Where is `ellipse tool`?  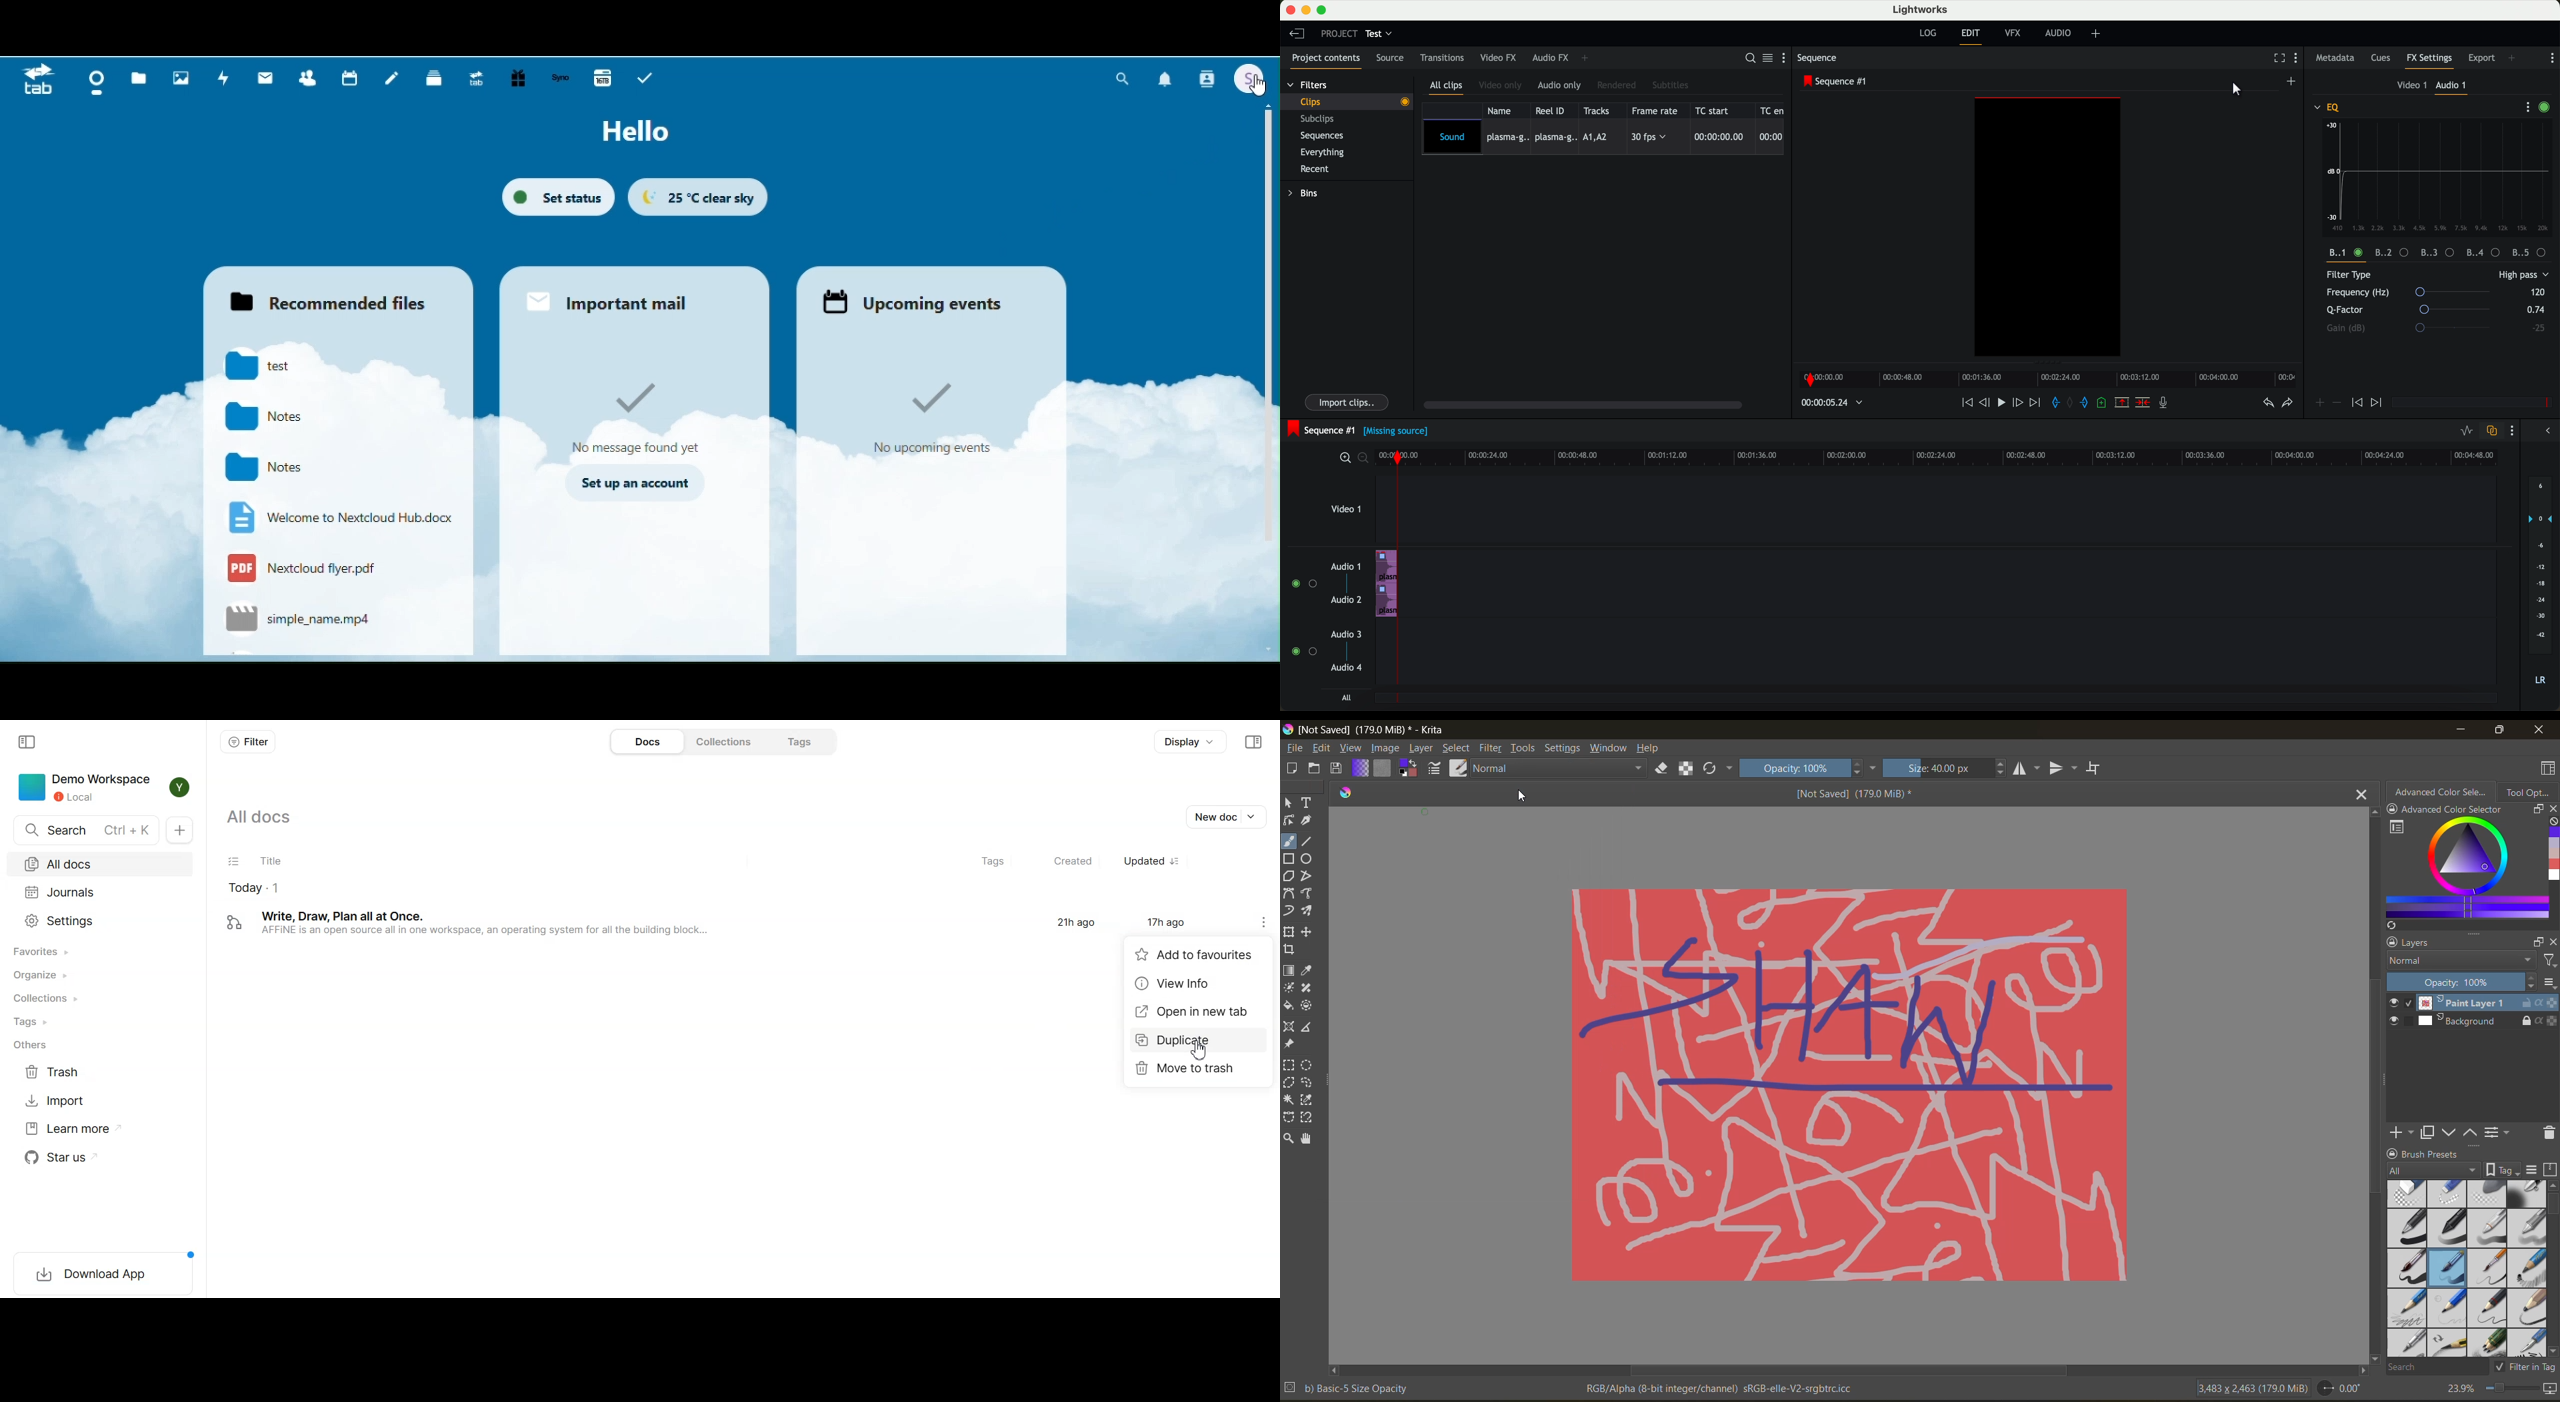 ellipse tool is located at coordinates (1308, 859).